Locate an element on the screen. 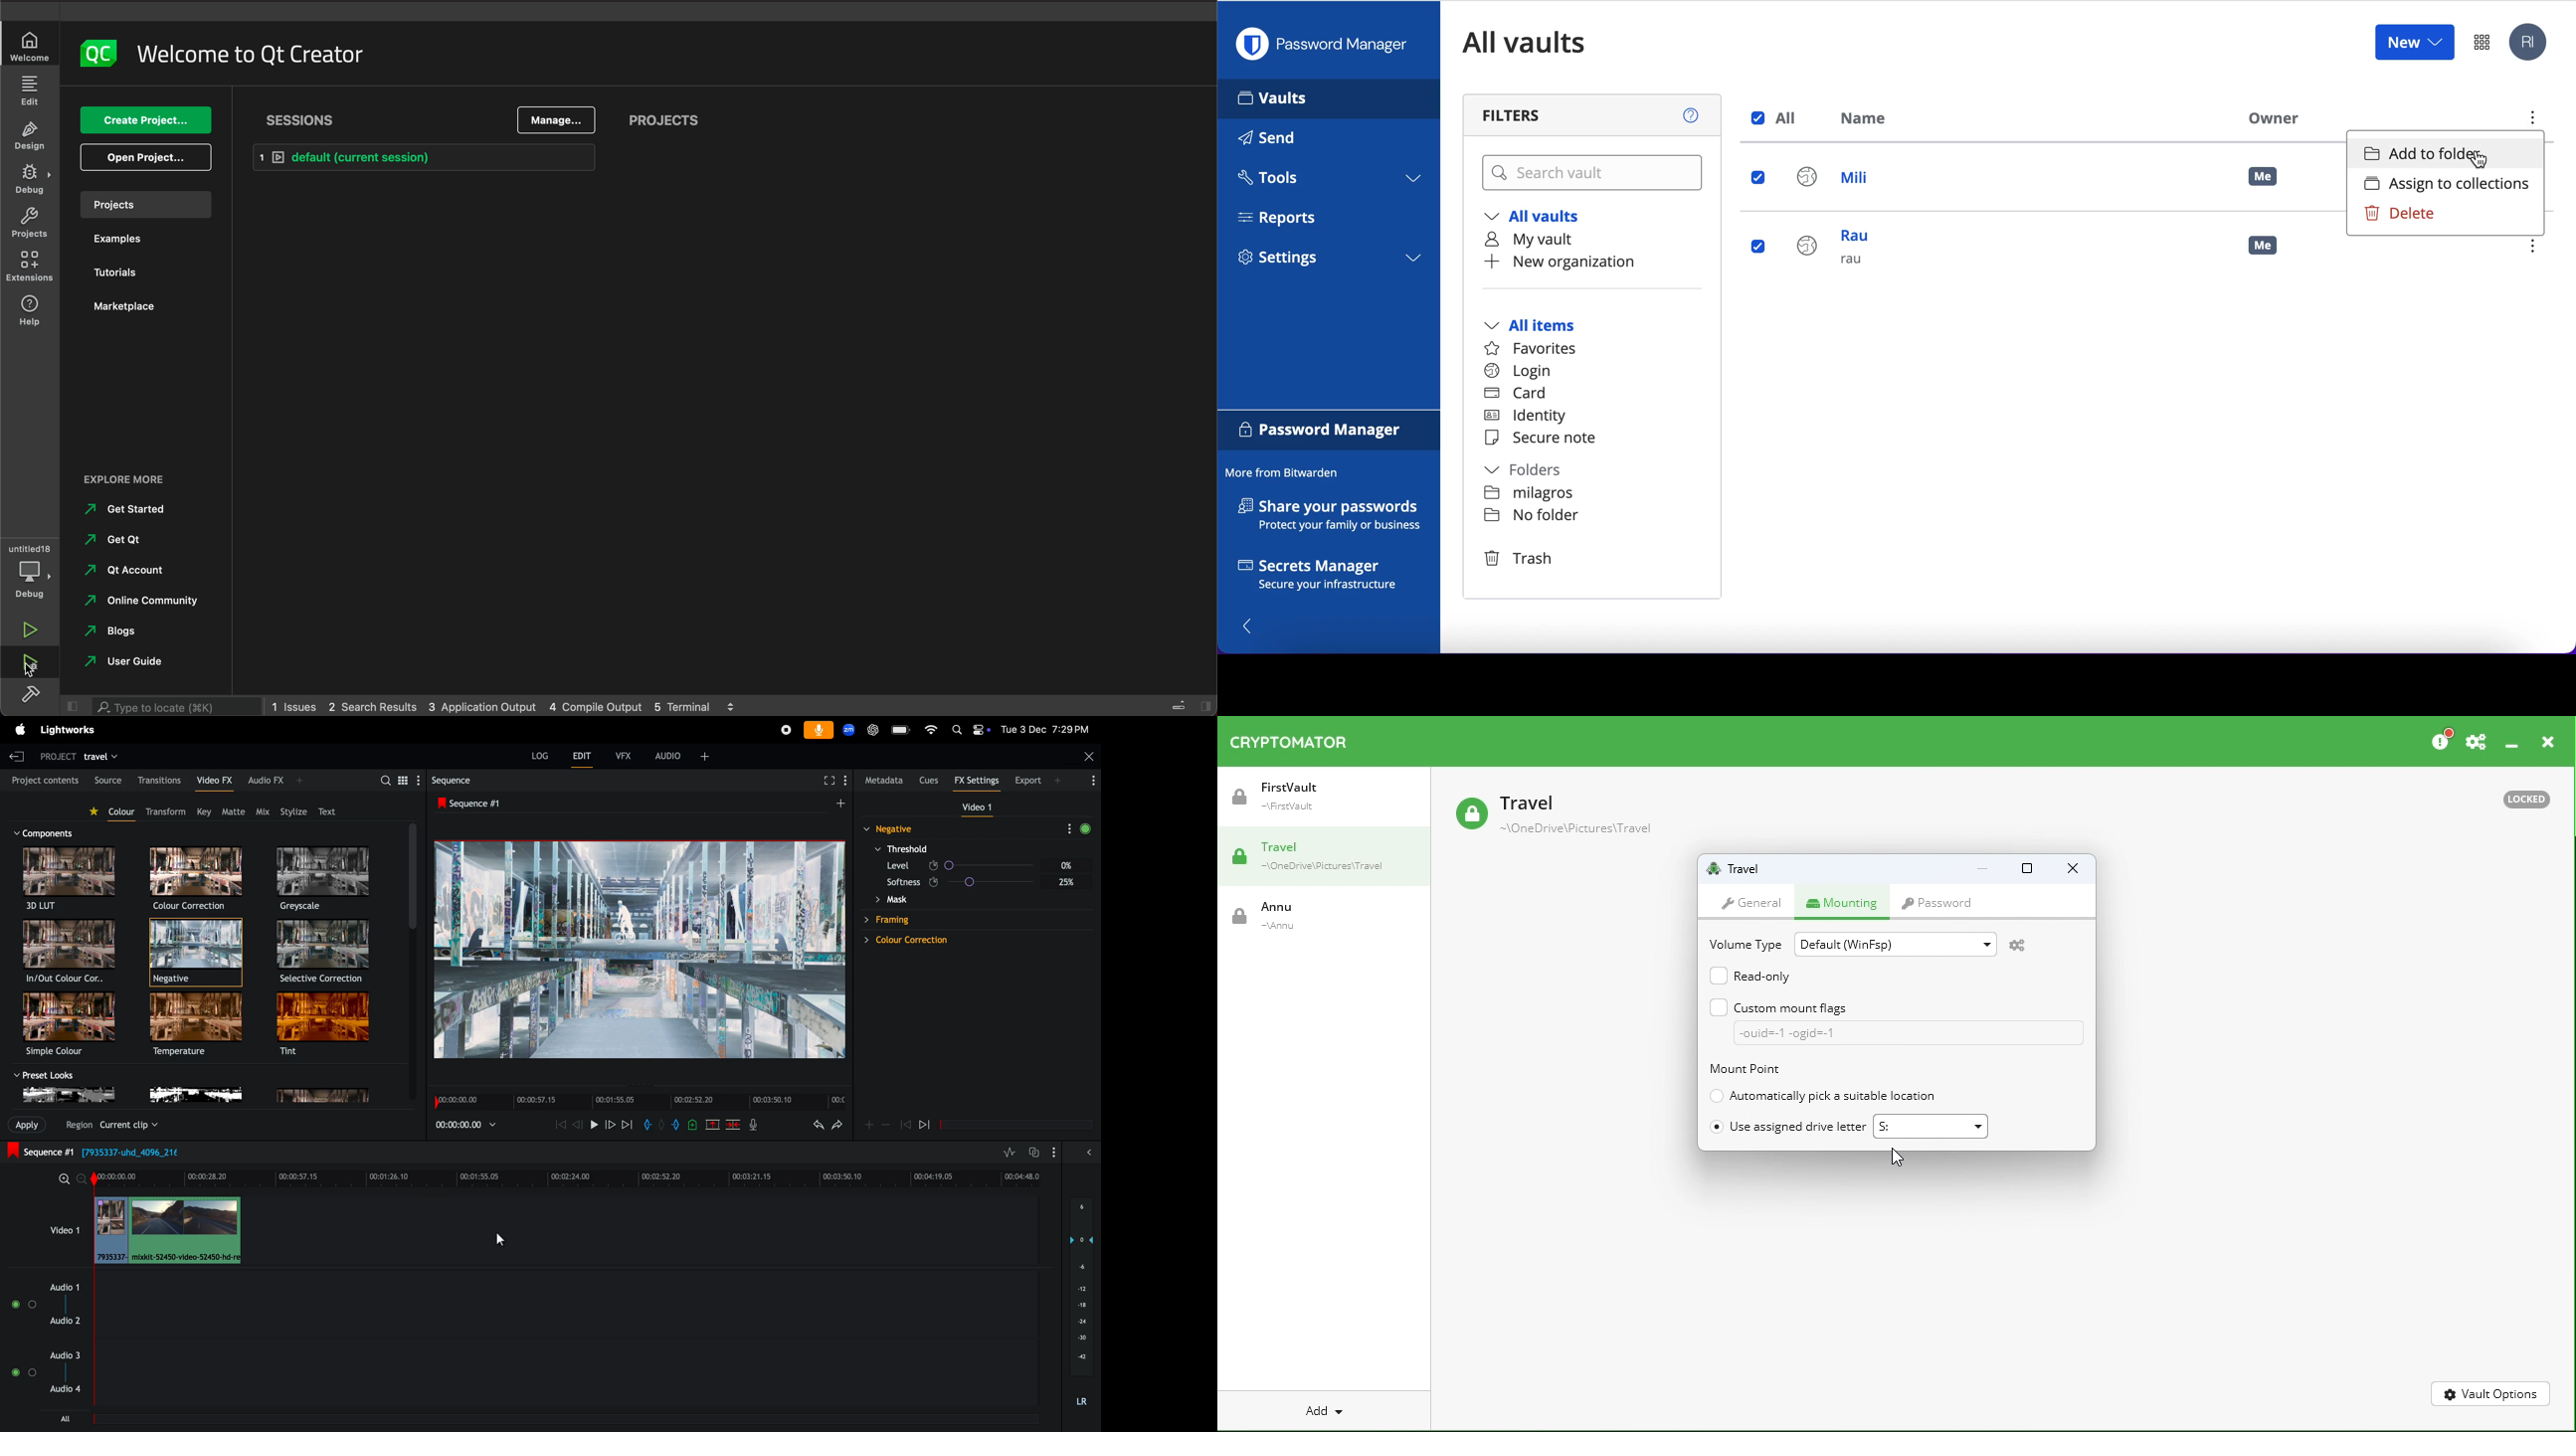 This screenshot has height=1456, width=2576. componenet is located at coordinates (49, 832).